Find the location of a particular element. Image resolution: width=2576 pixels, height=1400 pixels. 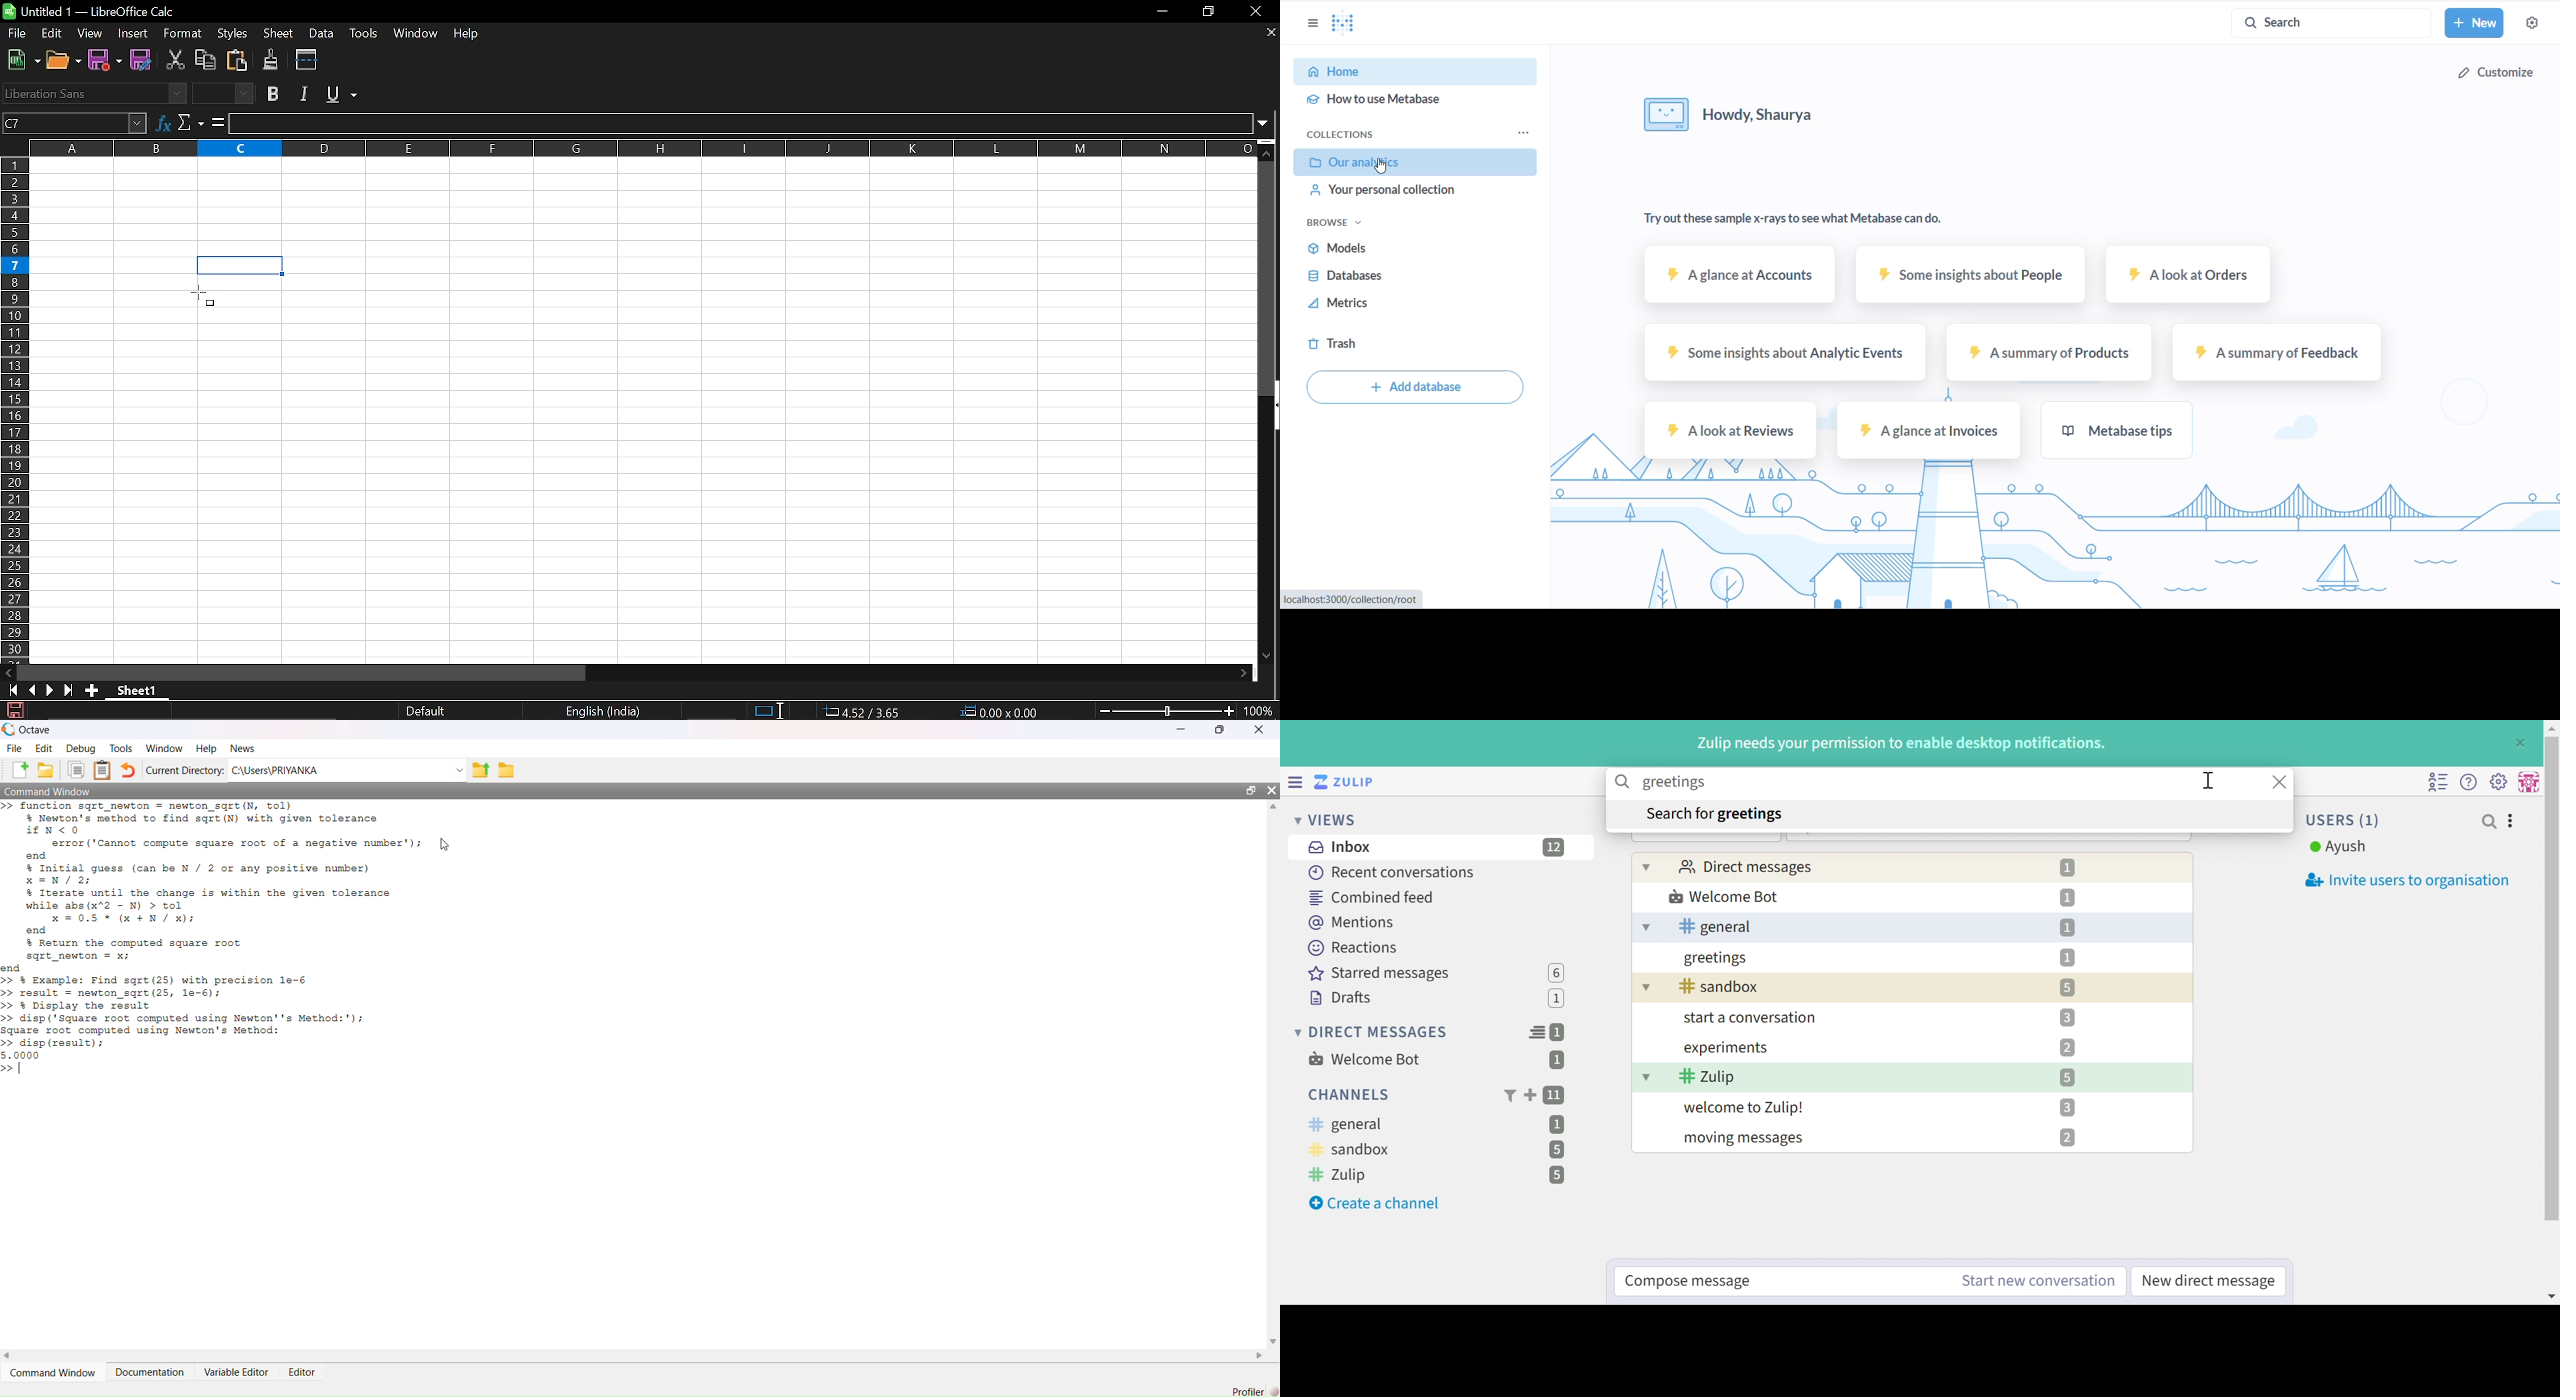

Scroll down is located at coordinates (2552, 1297).